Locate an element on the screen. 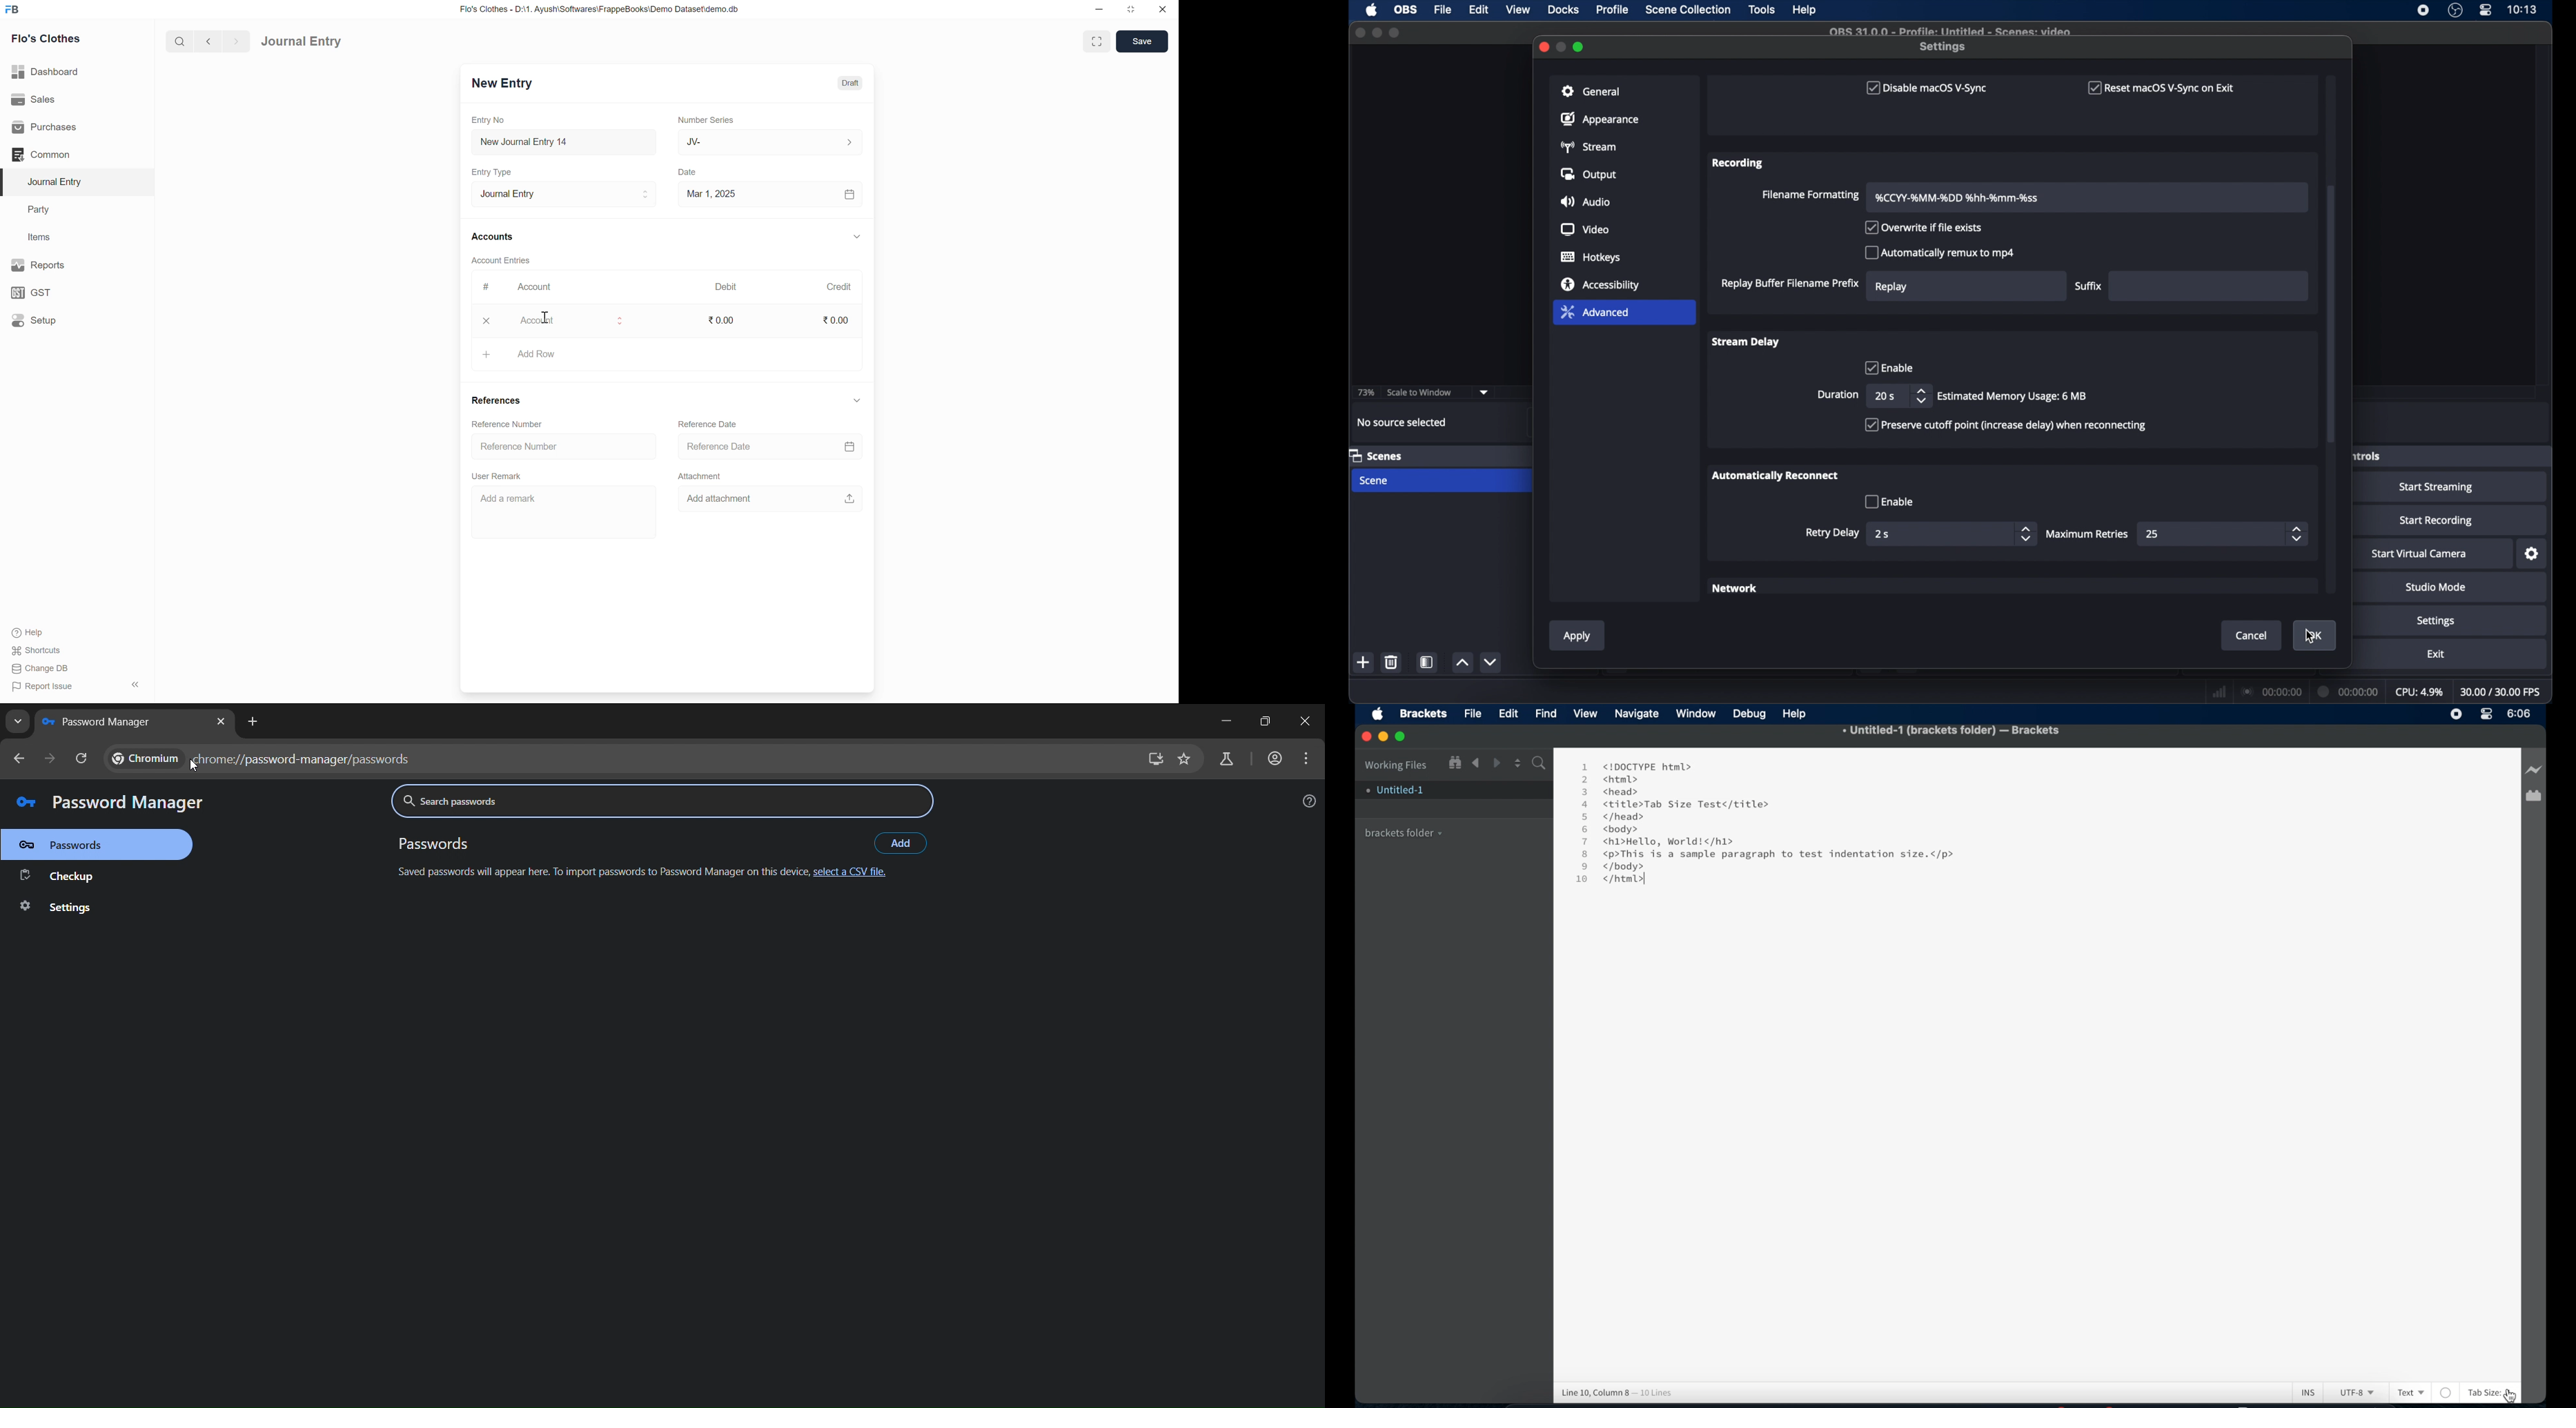 The width and height of the screenshot is (2576, 1428). restore down is located at coordinates (1262, 721).